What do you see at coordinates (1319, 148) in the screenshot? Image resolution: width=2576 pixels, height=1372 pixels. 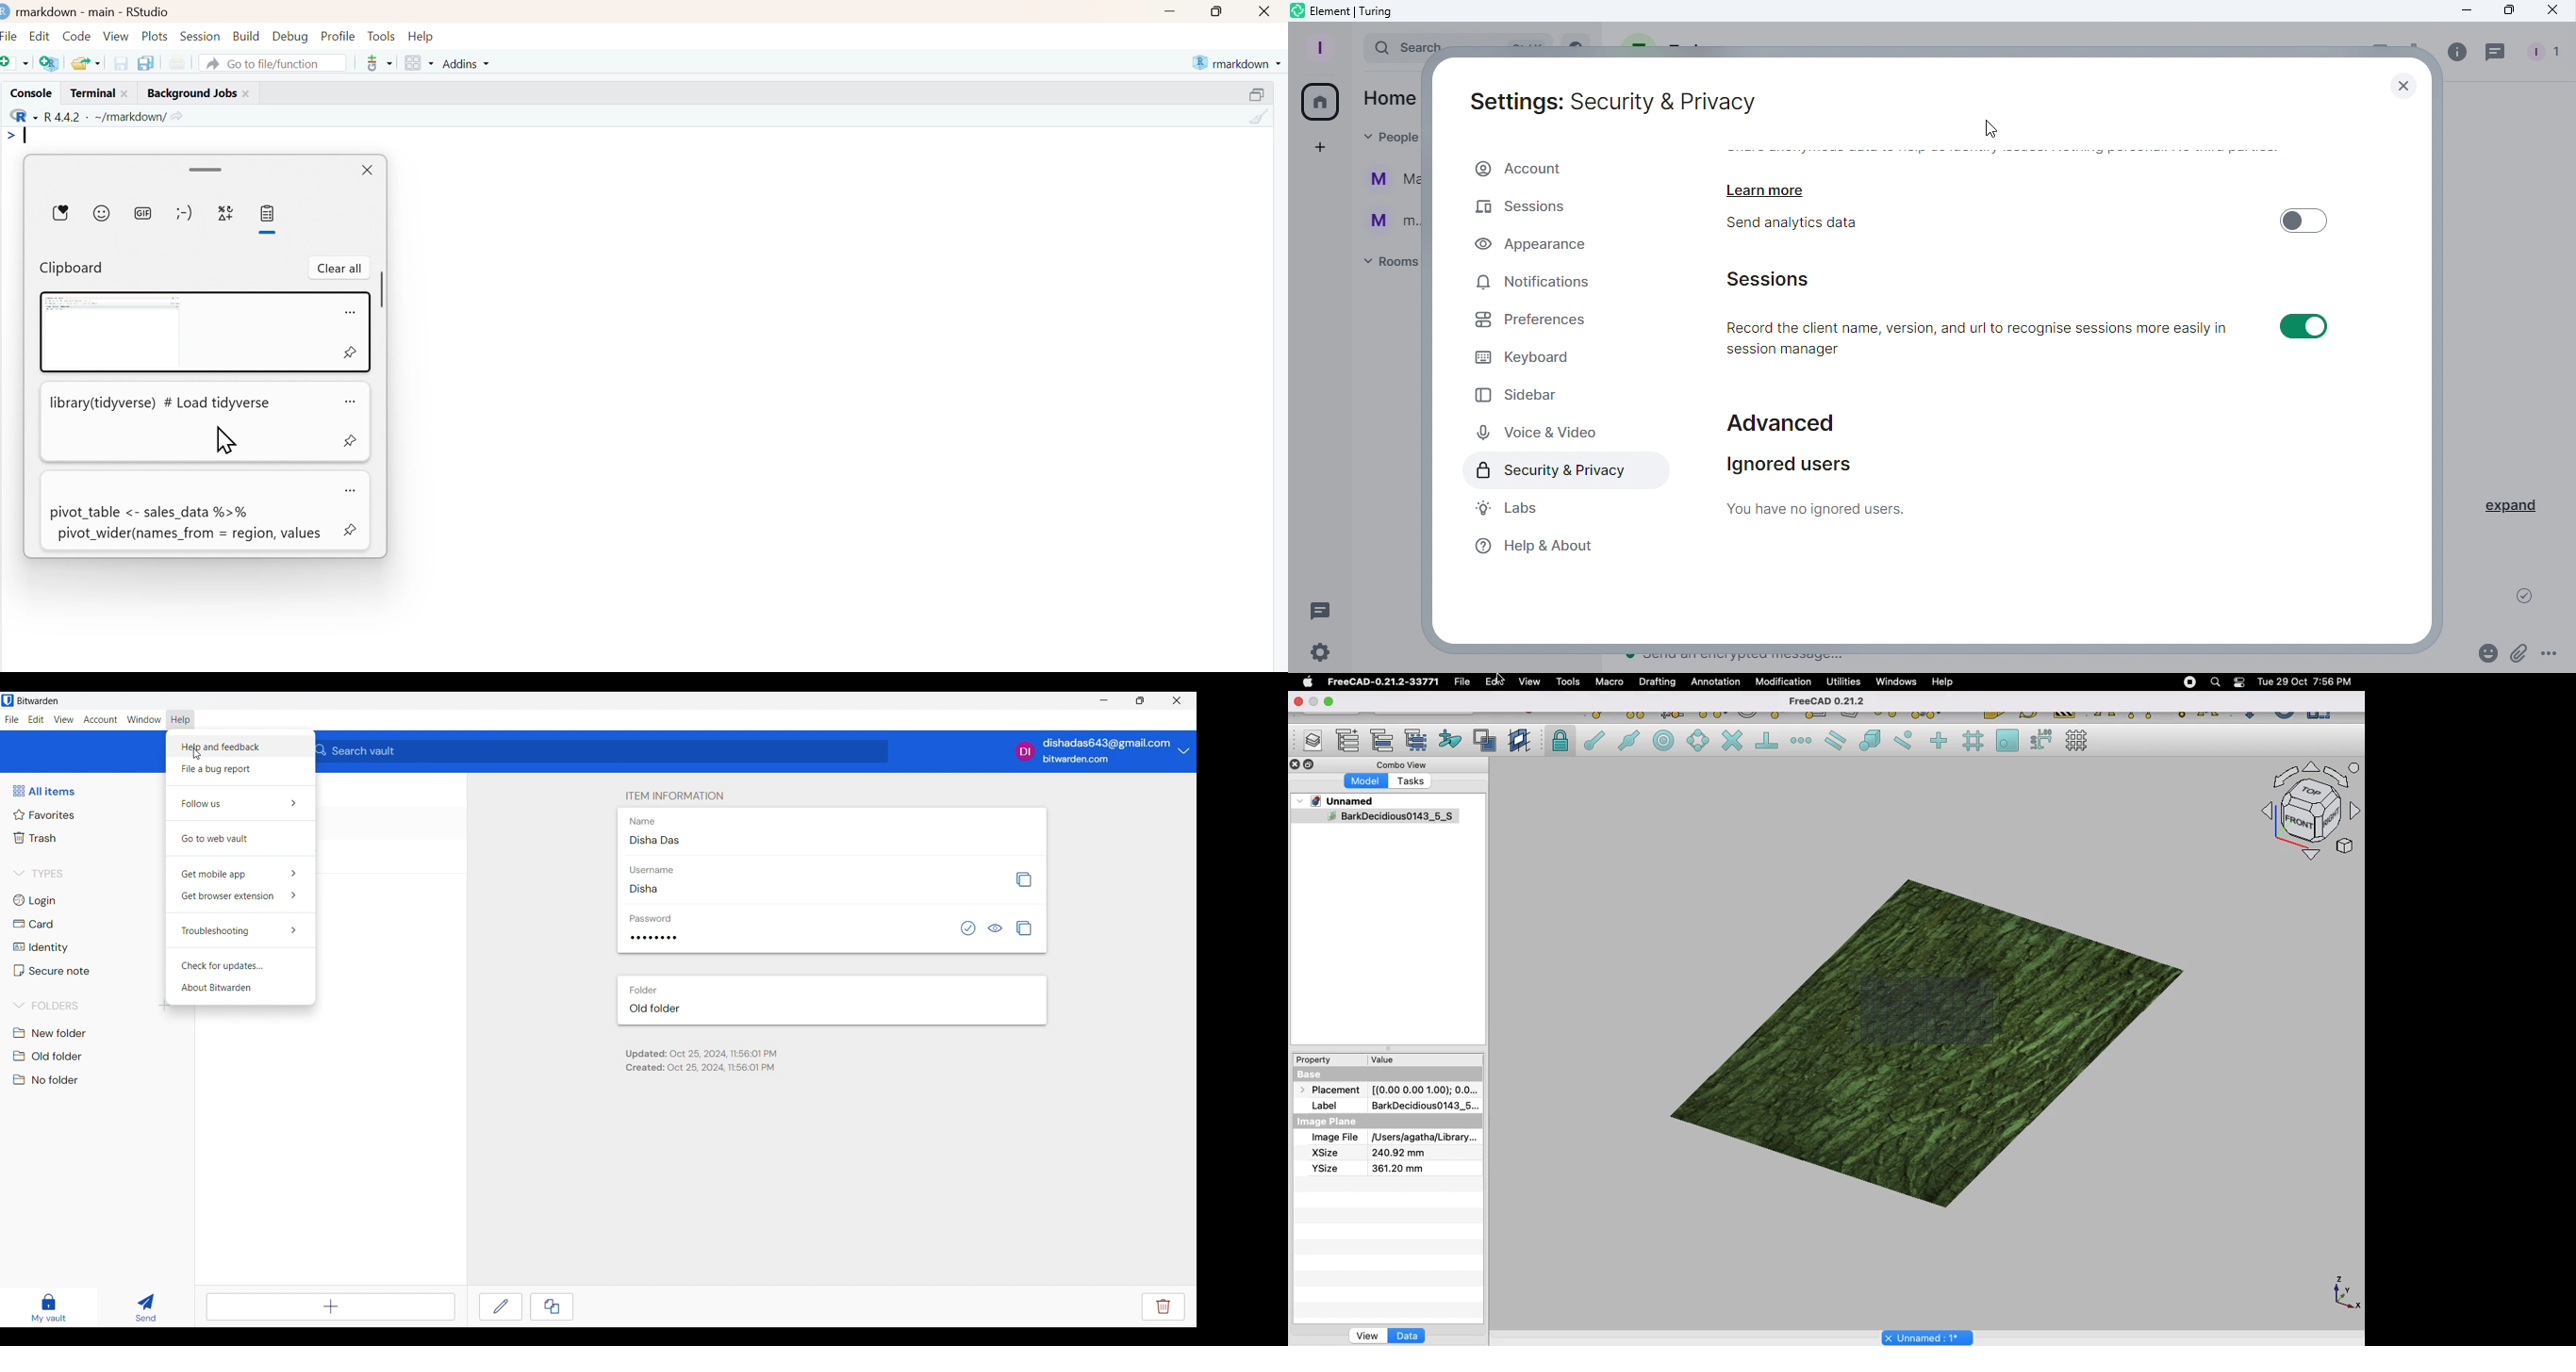 I see `Create a space` at bounding box center [1319, 148].